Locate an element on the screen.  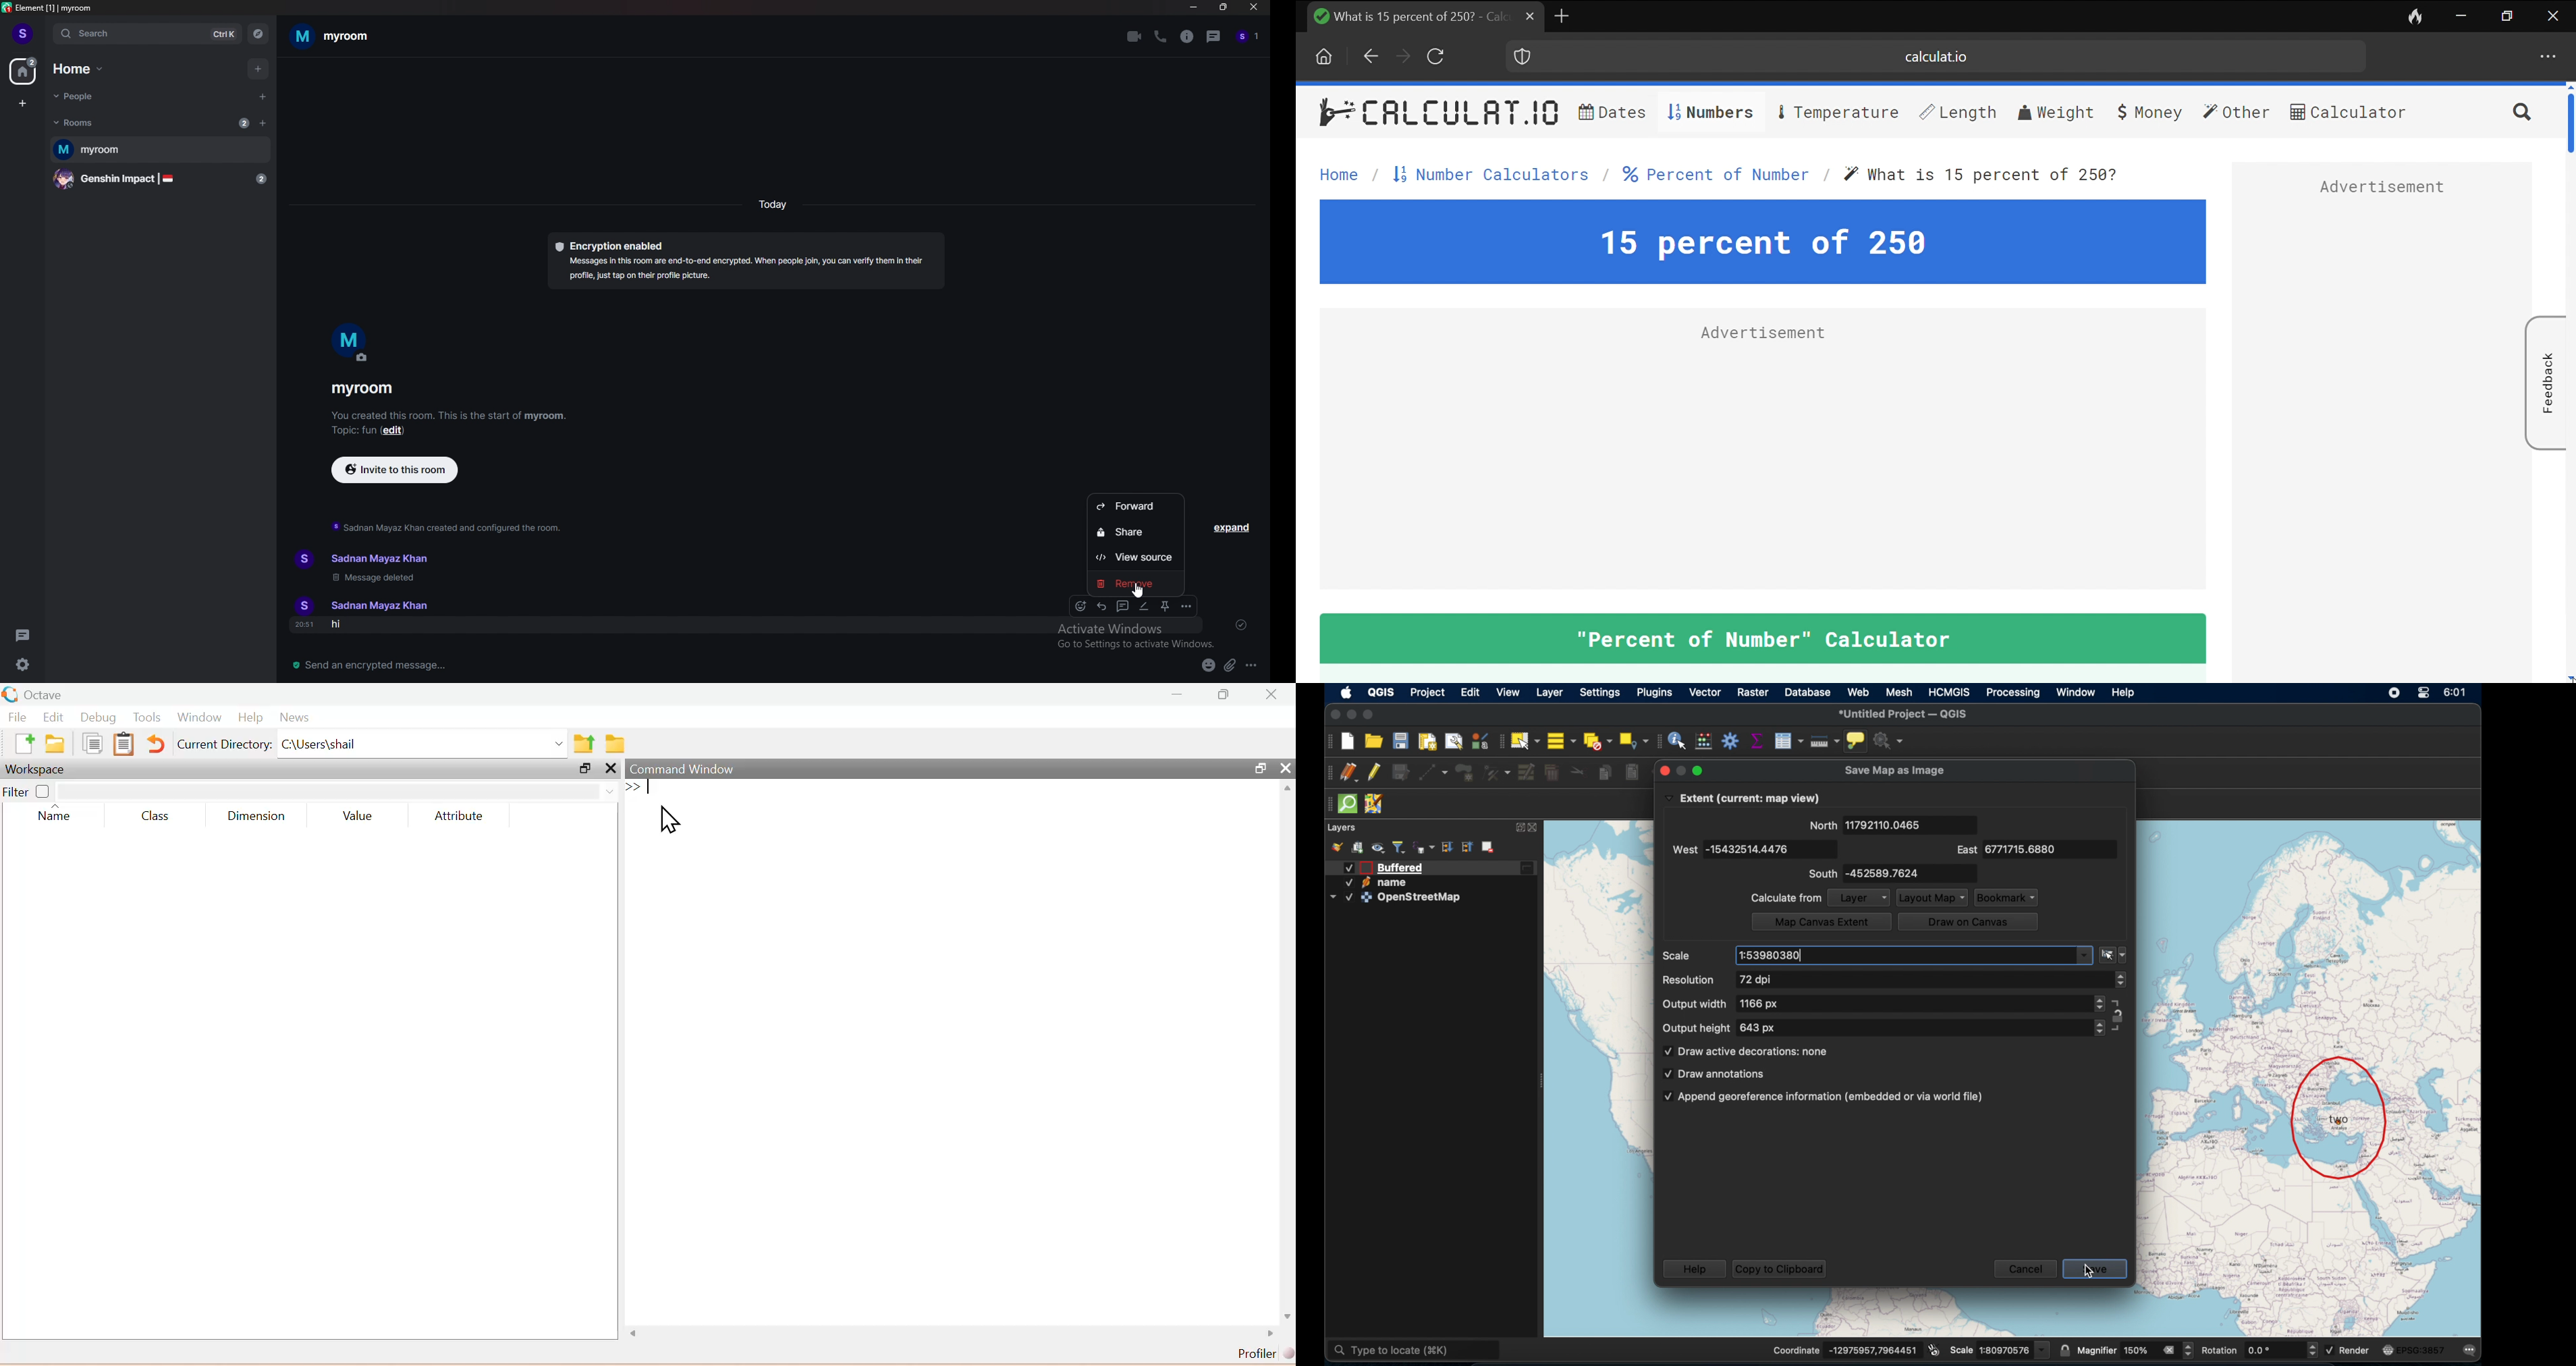
11792110.0465 is located at coordinates (1911, 824).